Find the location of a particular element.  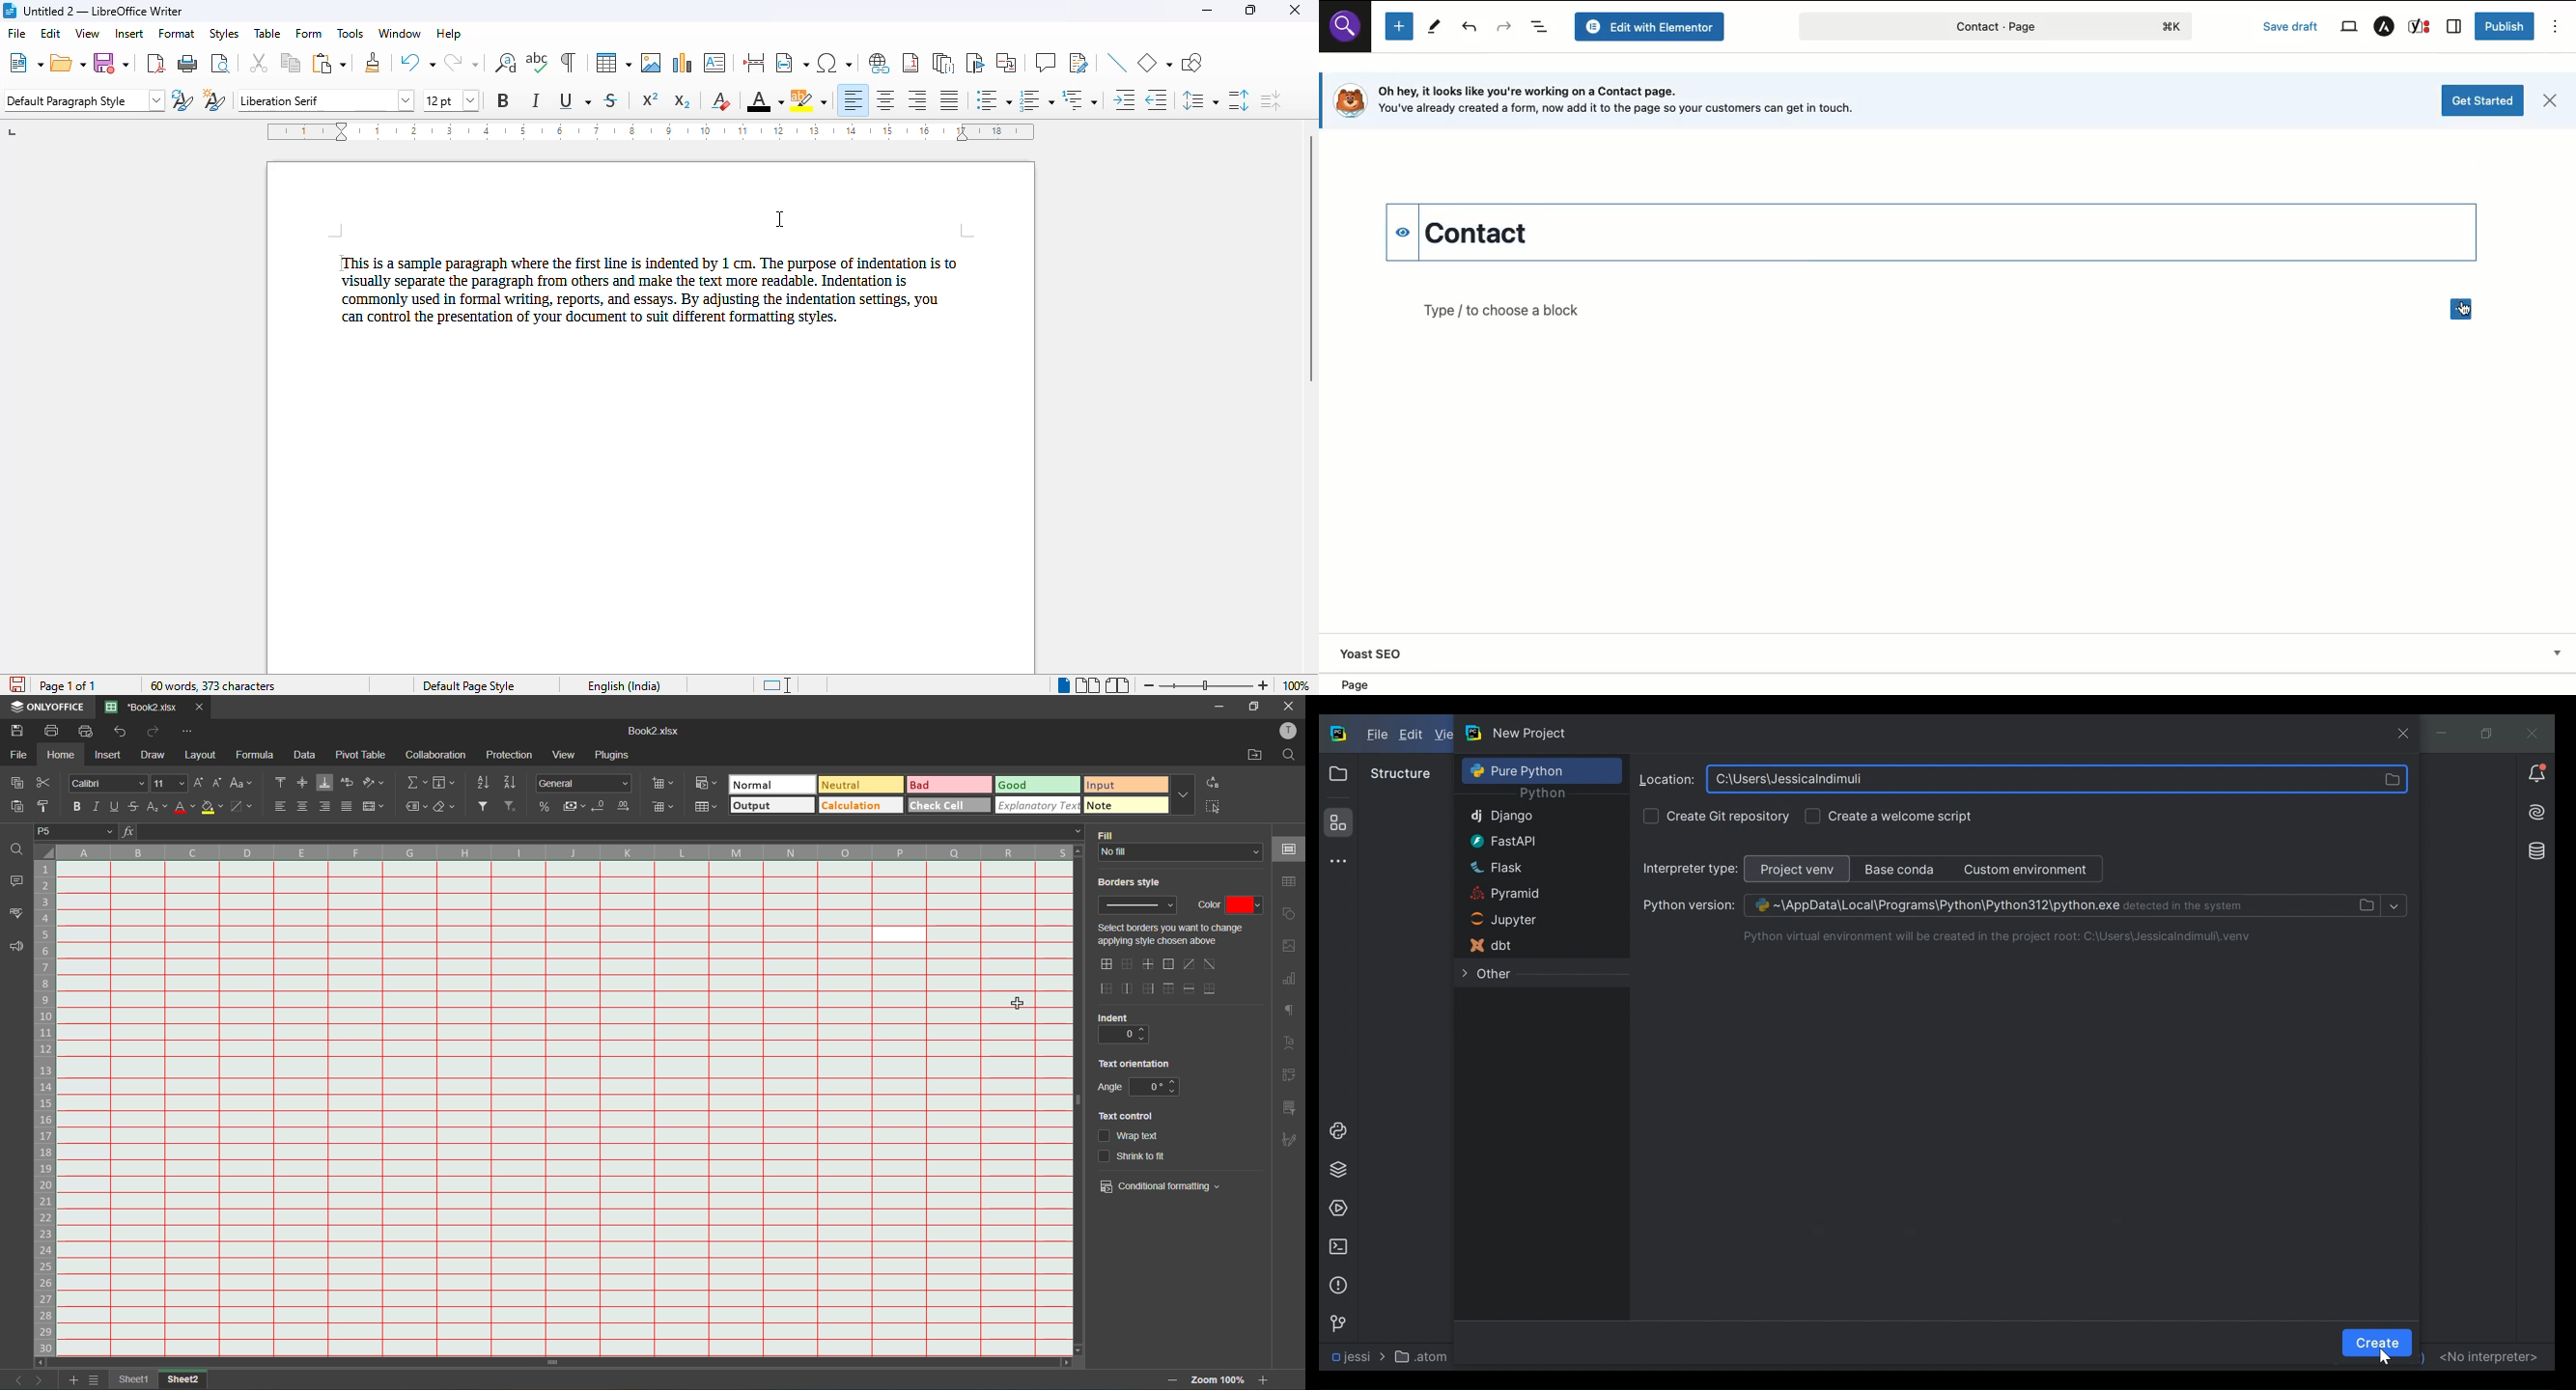

View is located at coordinates (2348, 25).